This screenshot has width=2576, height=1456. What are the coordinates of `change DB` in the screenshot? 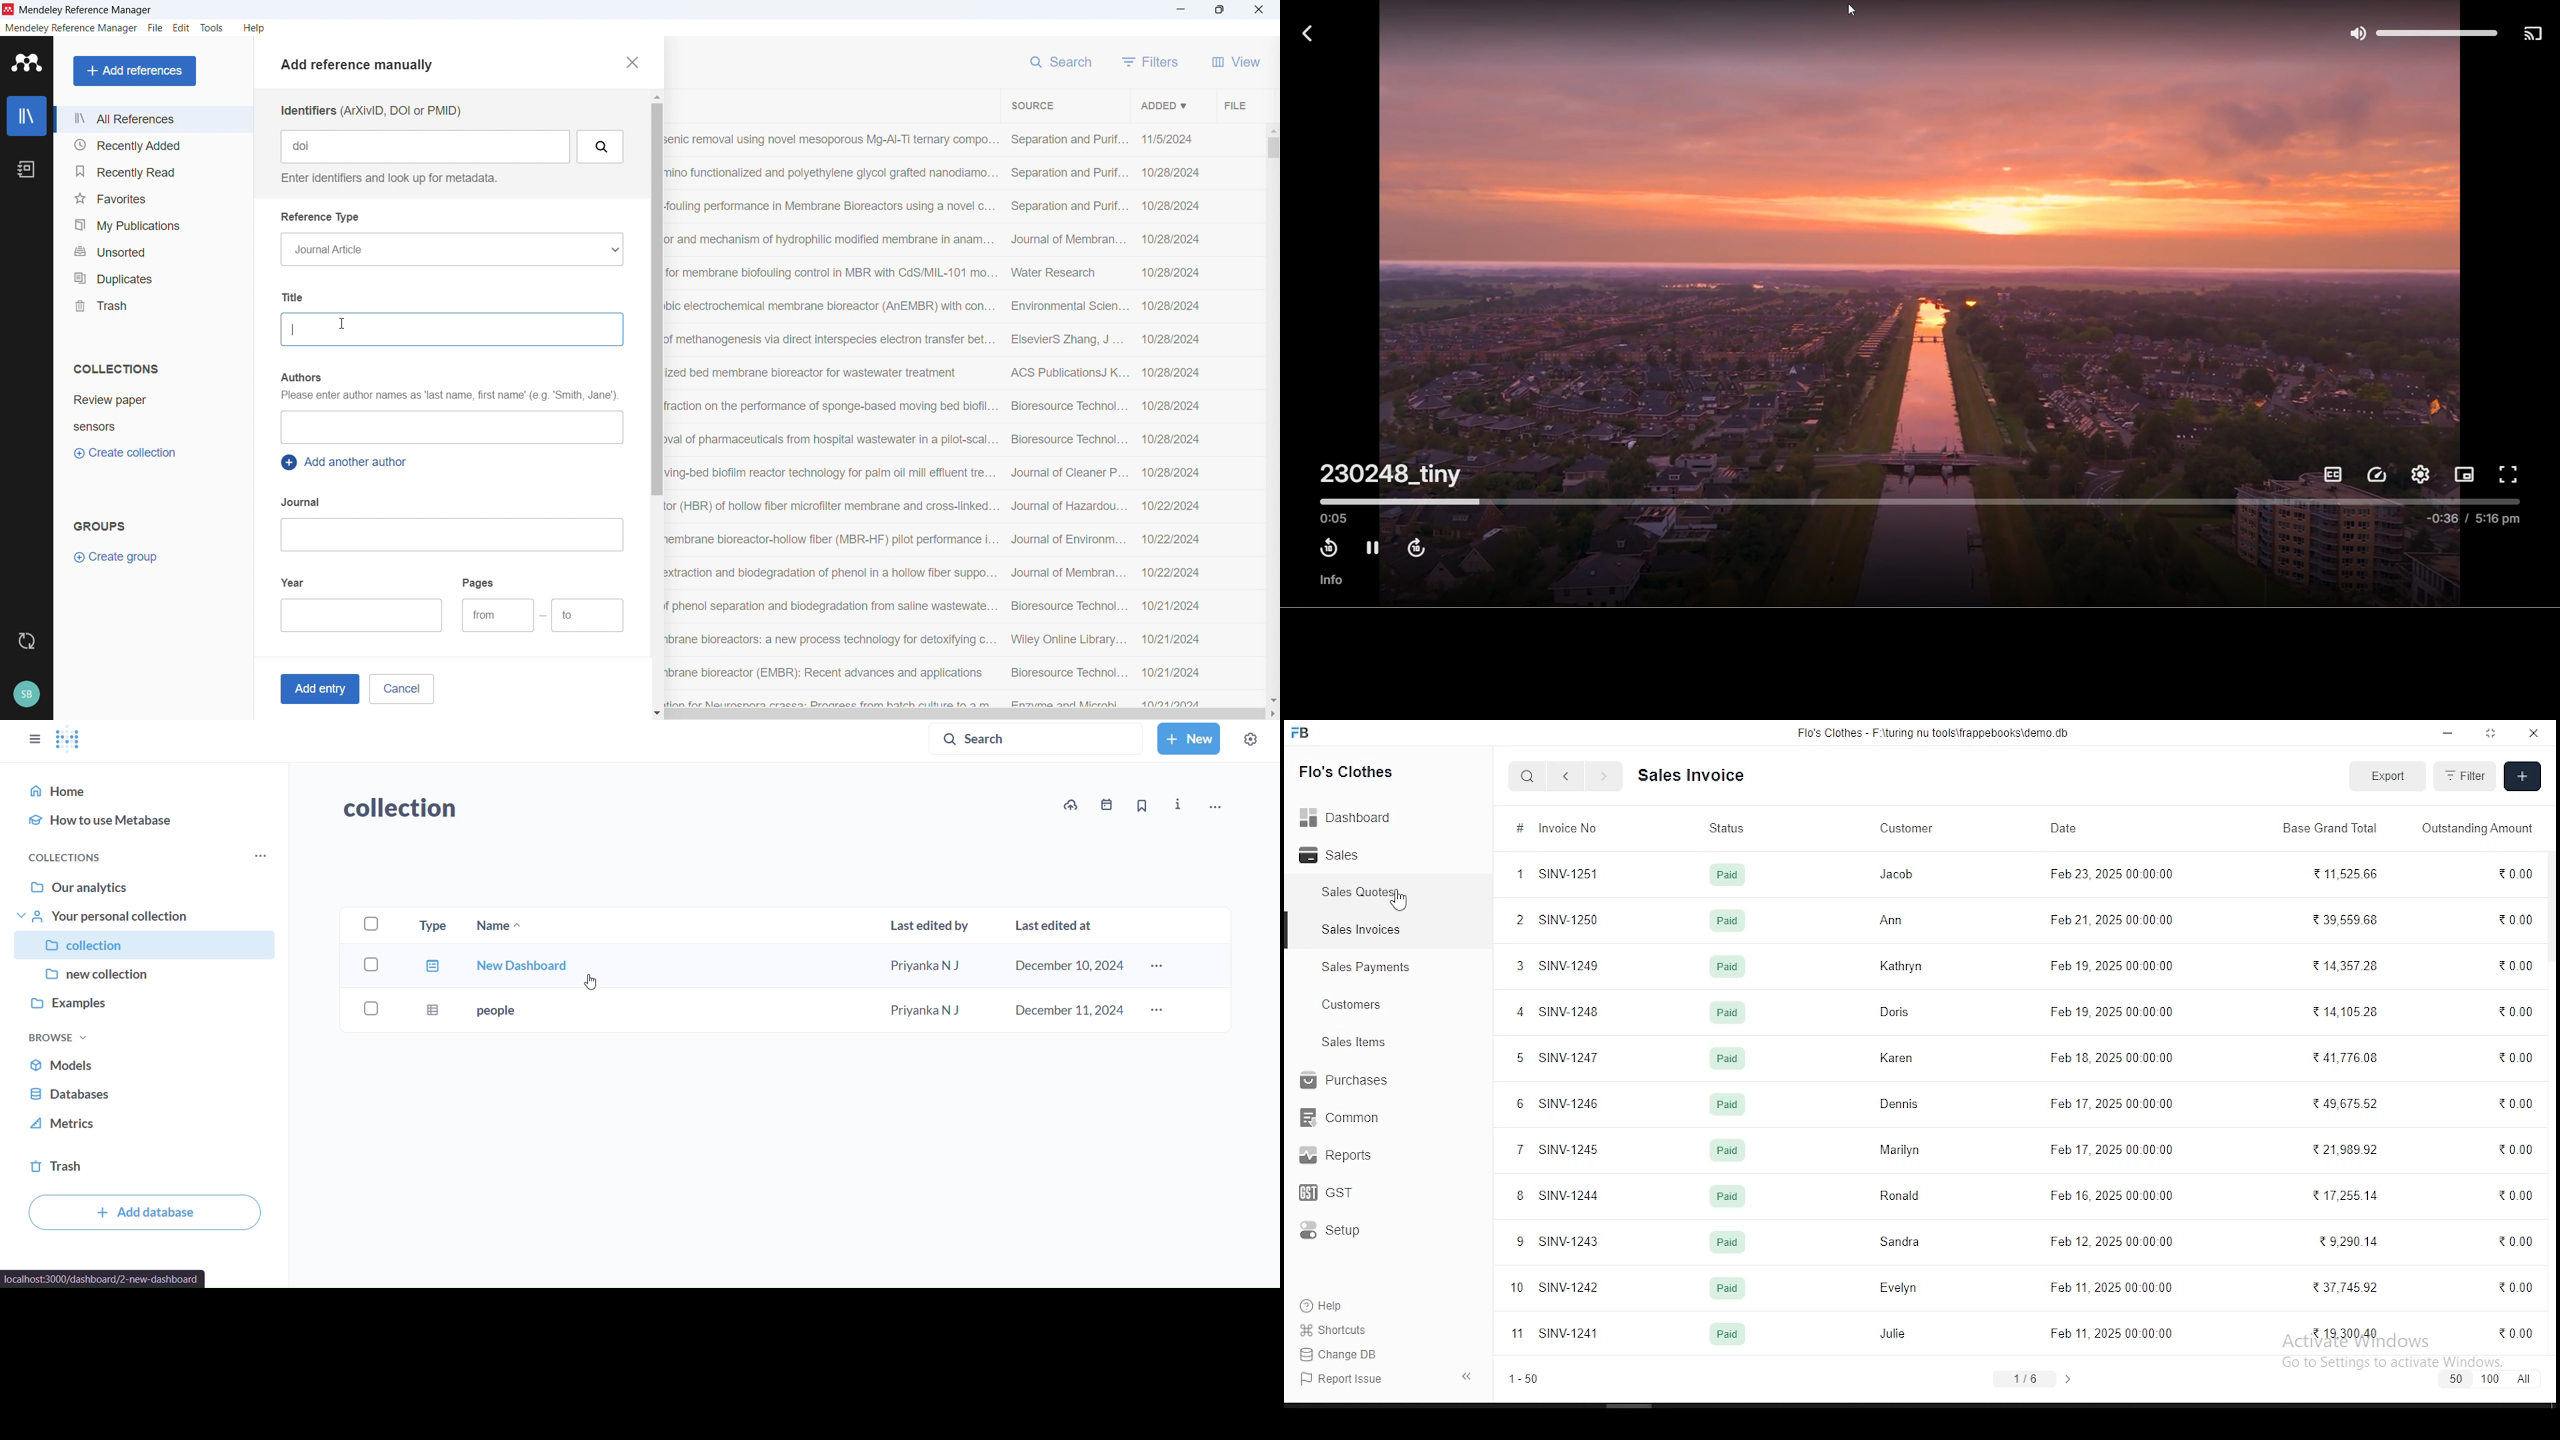 It's located at (1354, 1355).